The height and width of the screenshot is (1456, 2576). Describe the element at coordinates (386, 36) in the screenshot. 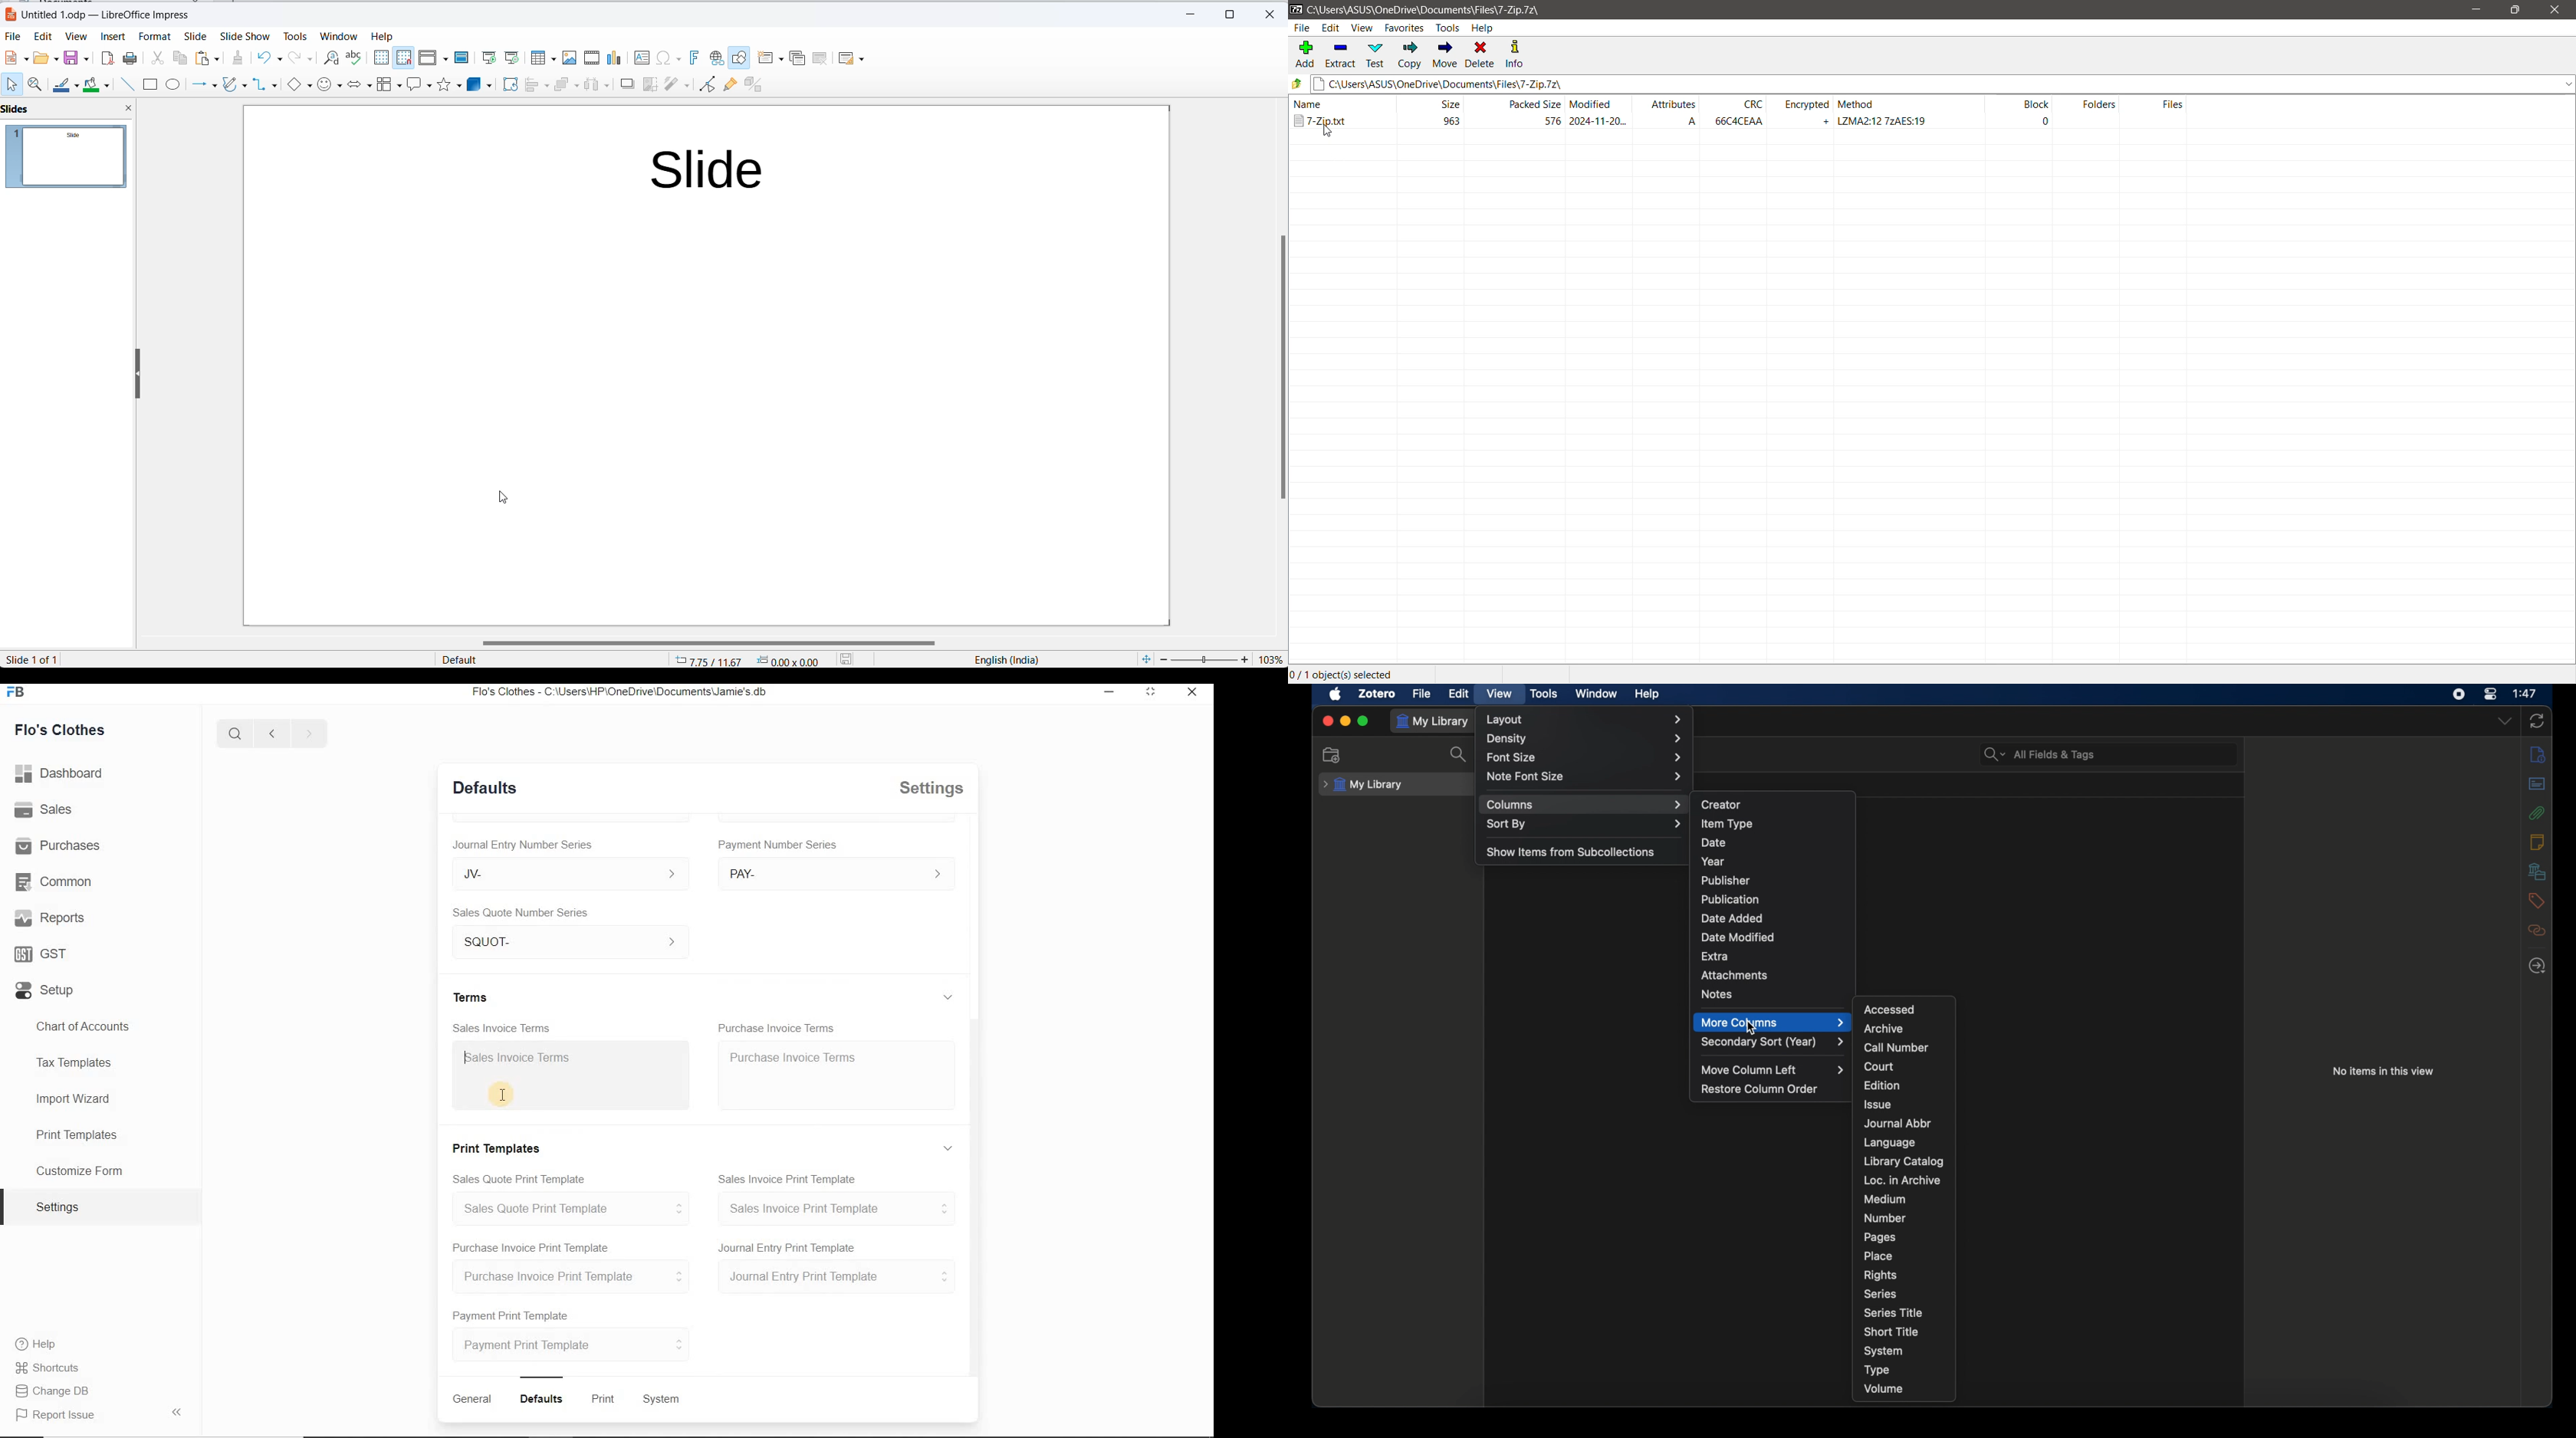

I see `Help` at that location.